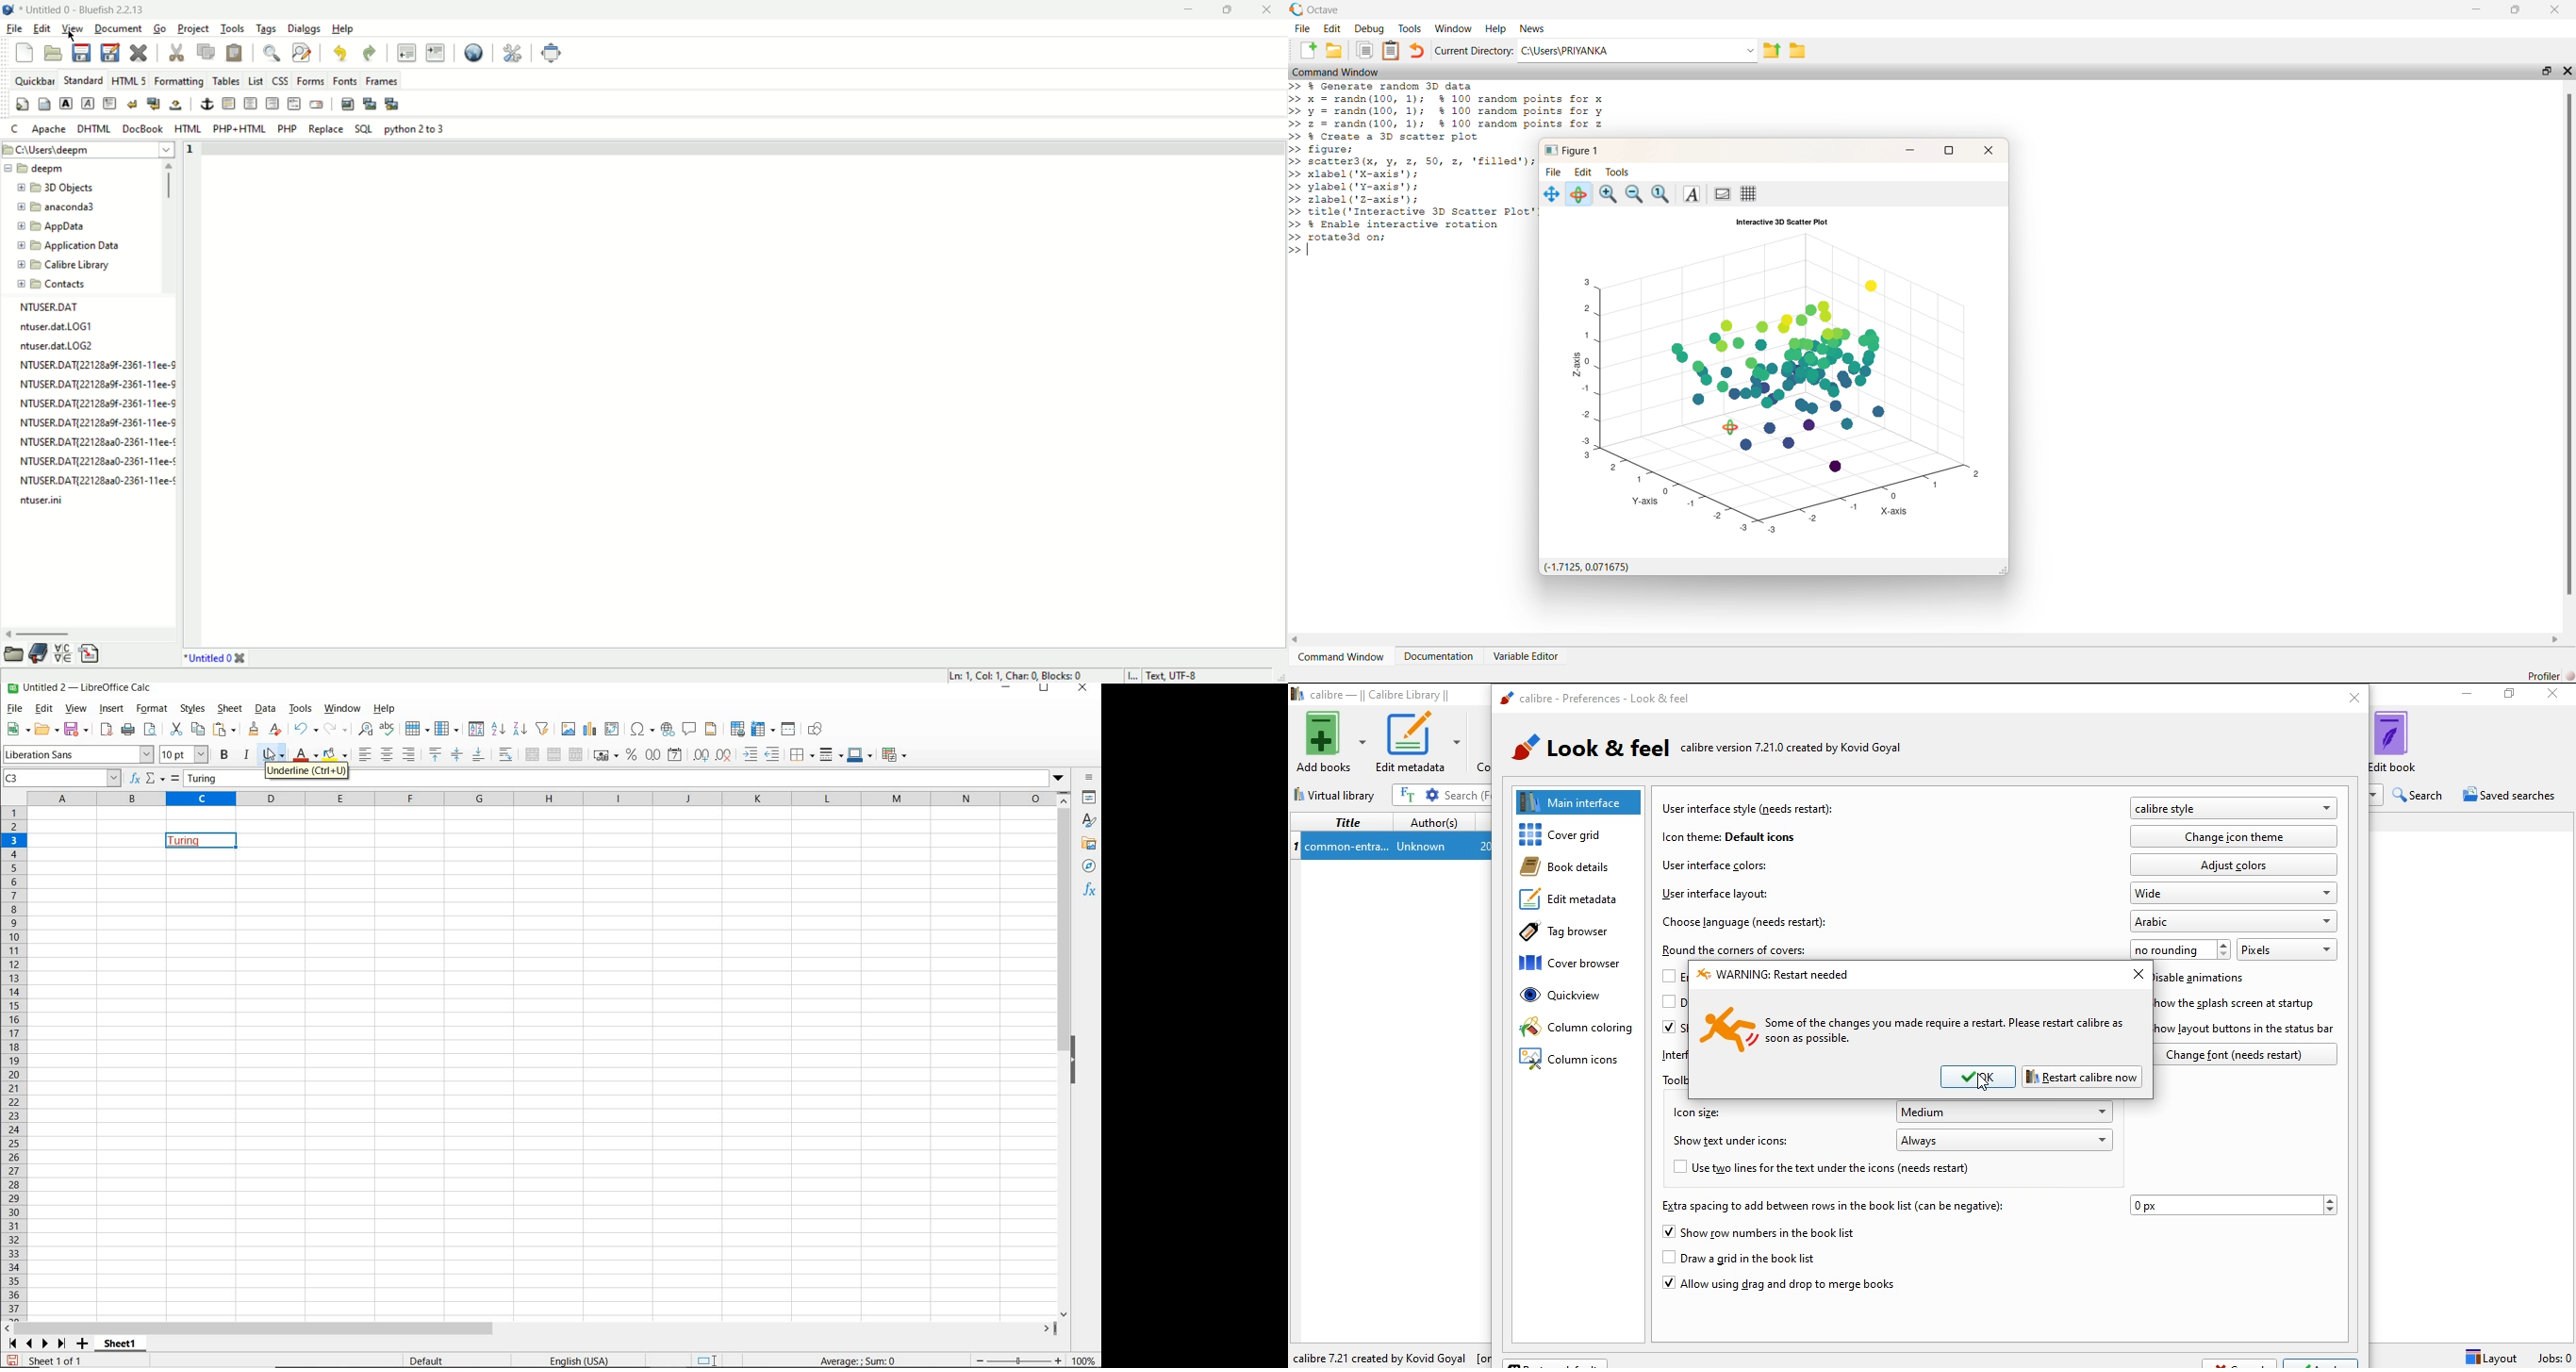 The image size is (2576, 1372). Describe the element at coordinates (93, 129) in the screenshot. I see `DHTML` at that location.